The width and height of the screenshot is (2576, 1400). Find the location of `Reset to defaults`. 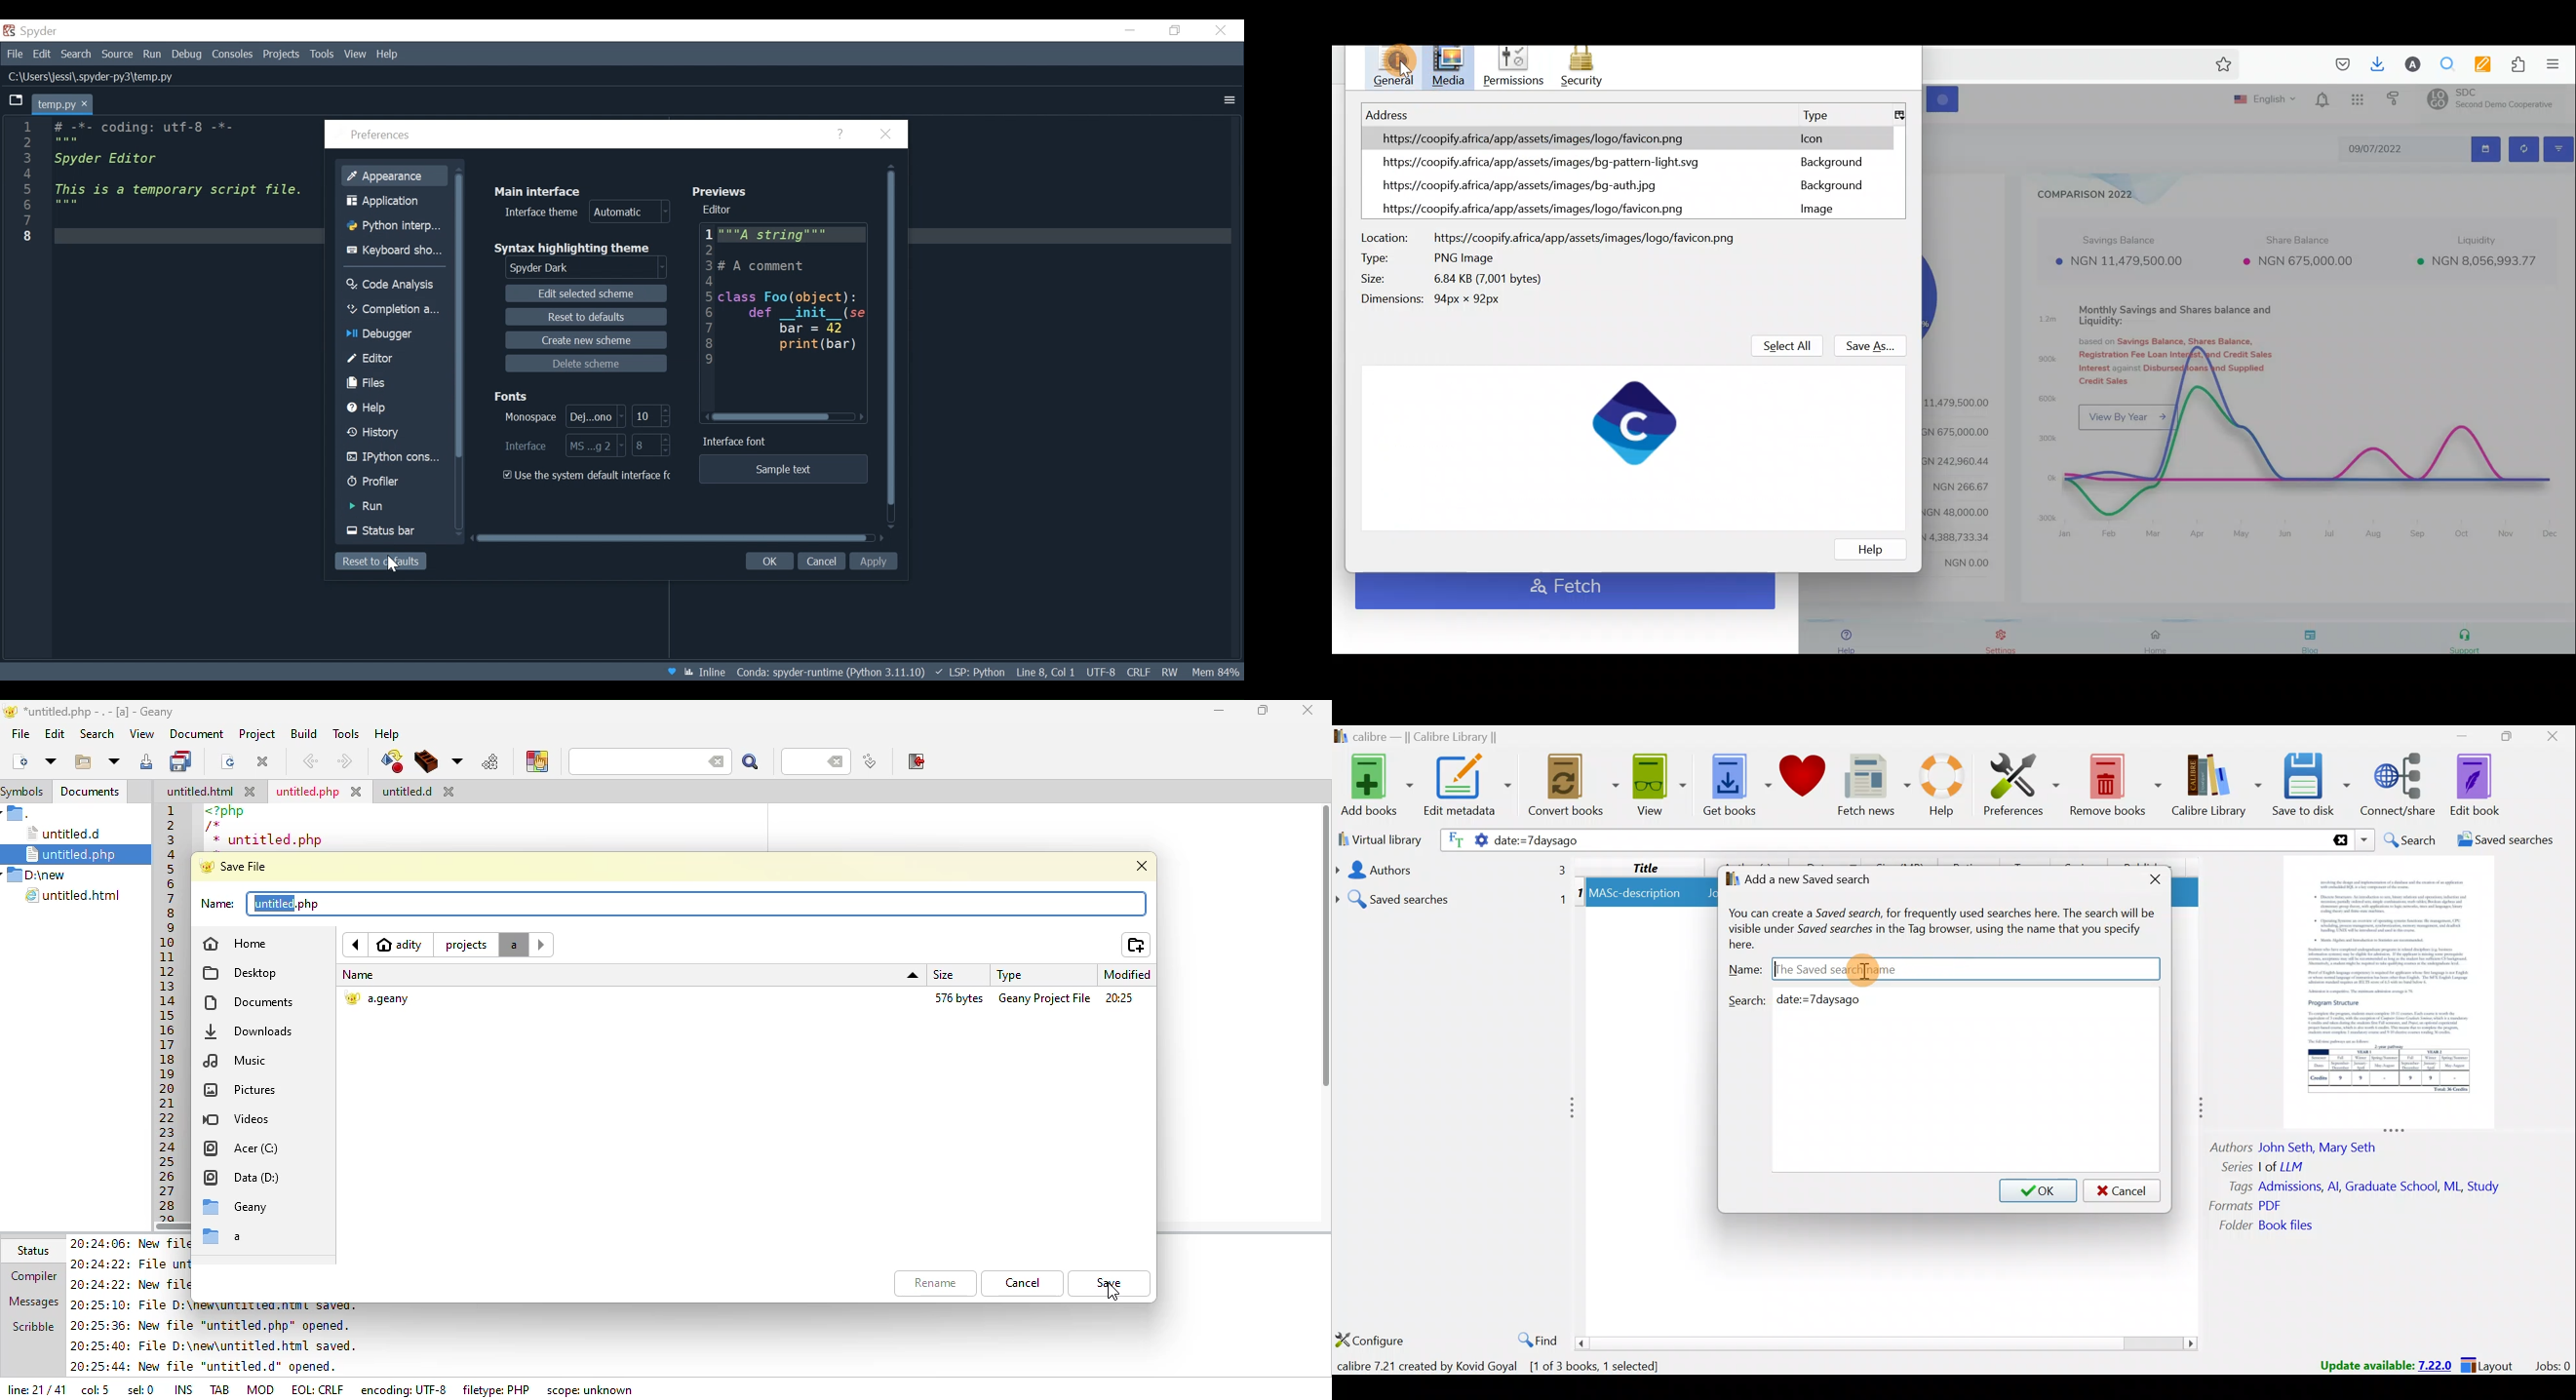

Reset to defaults is located at coordinates (380, 561).